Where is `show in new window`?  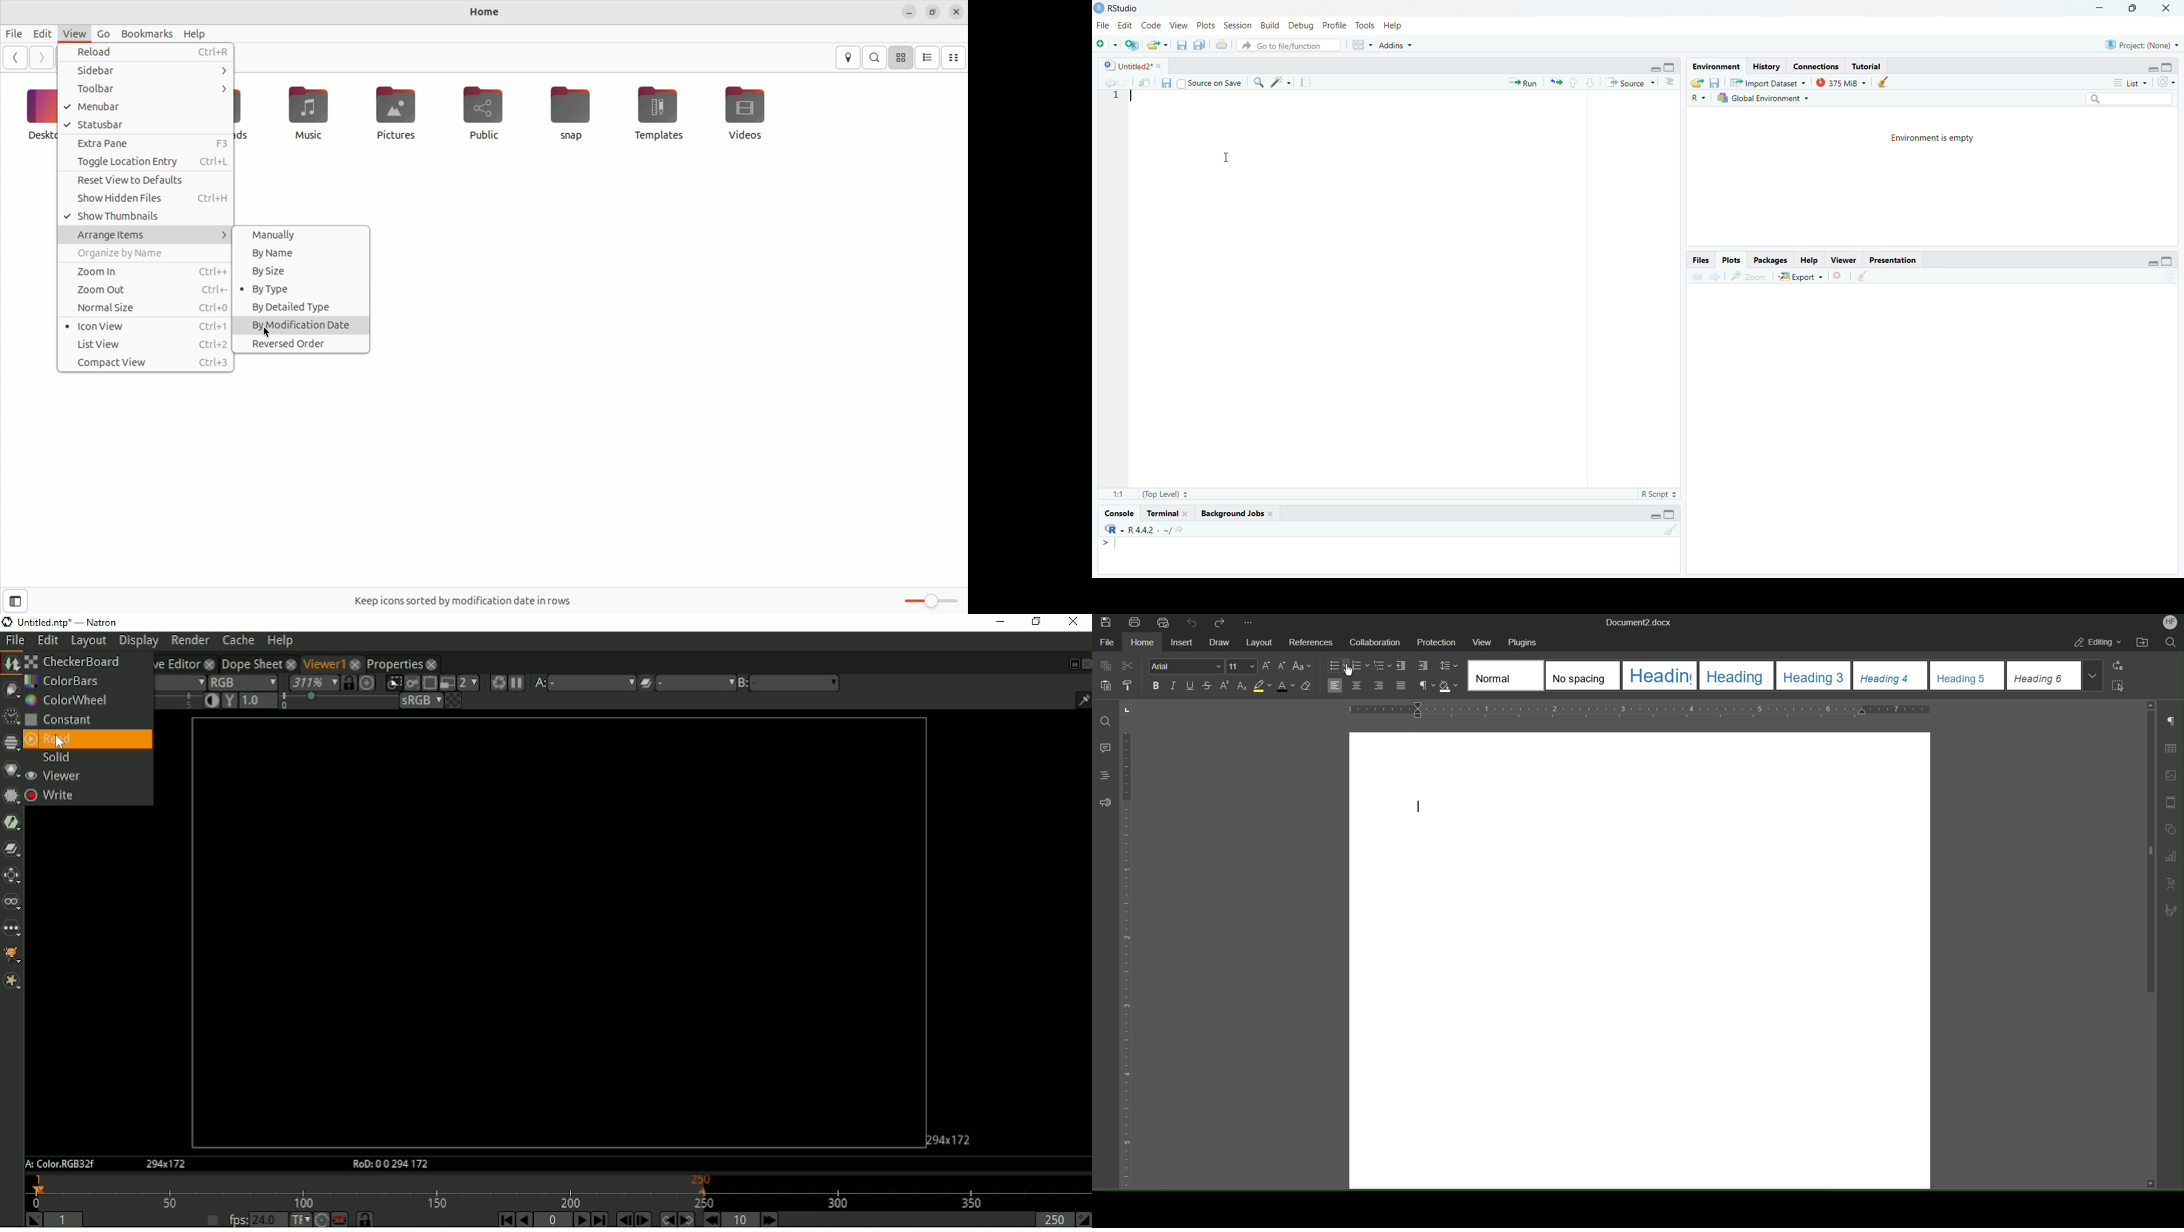 show in new window is located at coordinates (1145, 83).